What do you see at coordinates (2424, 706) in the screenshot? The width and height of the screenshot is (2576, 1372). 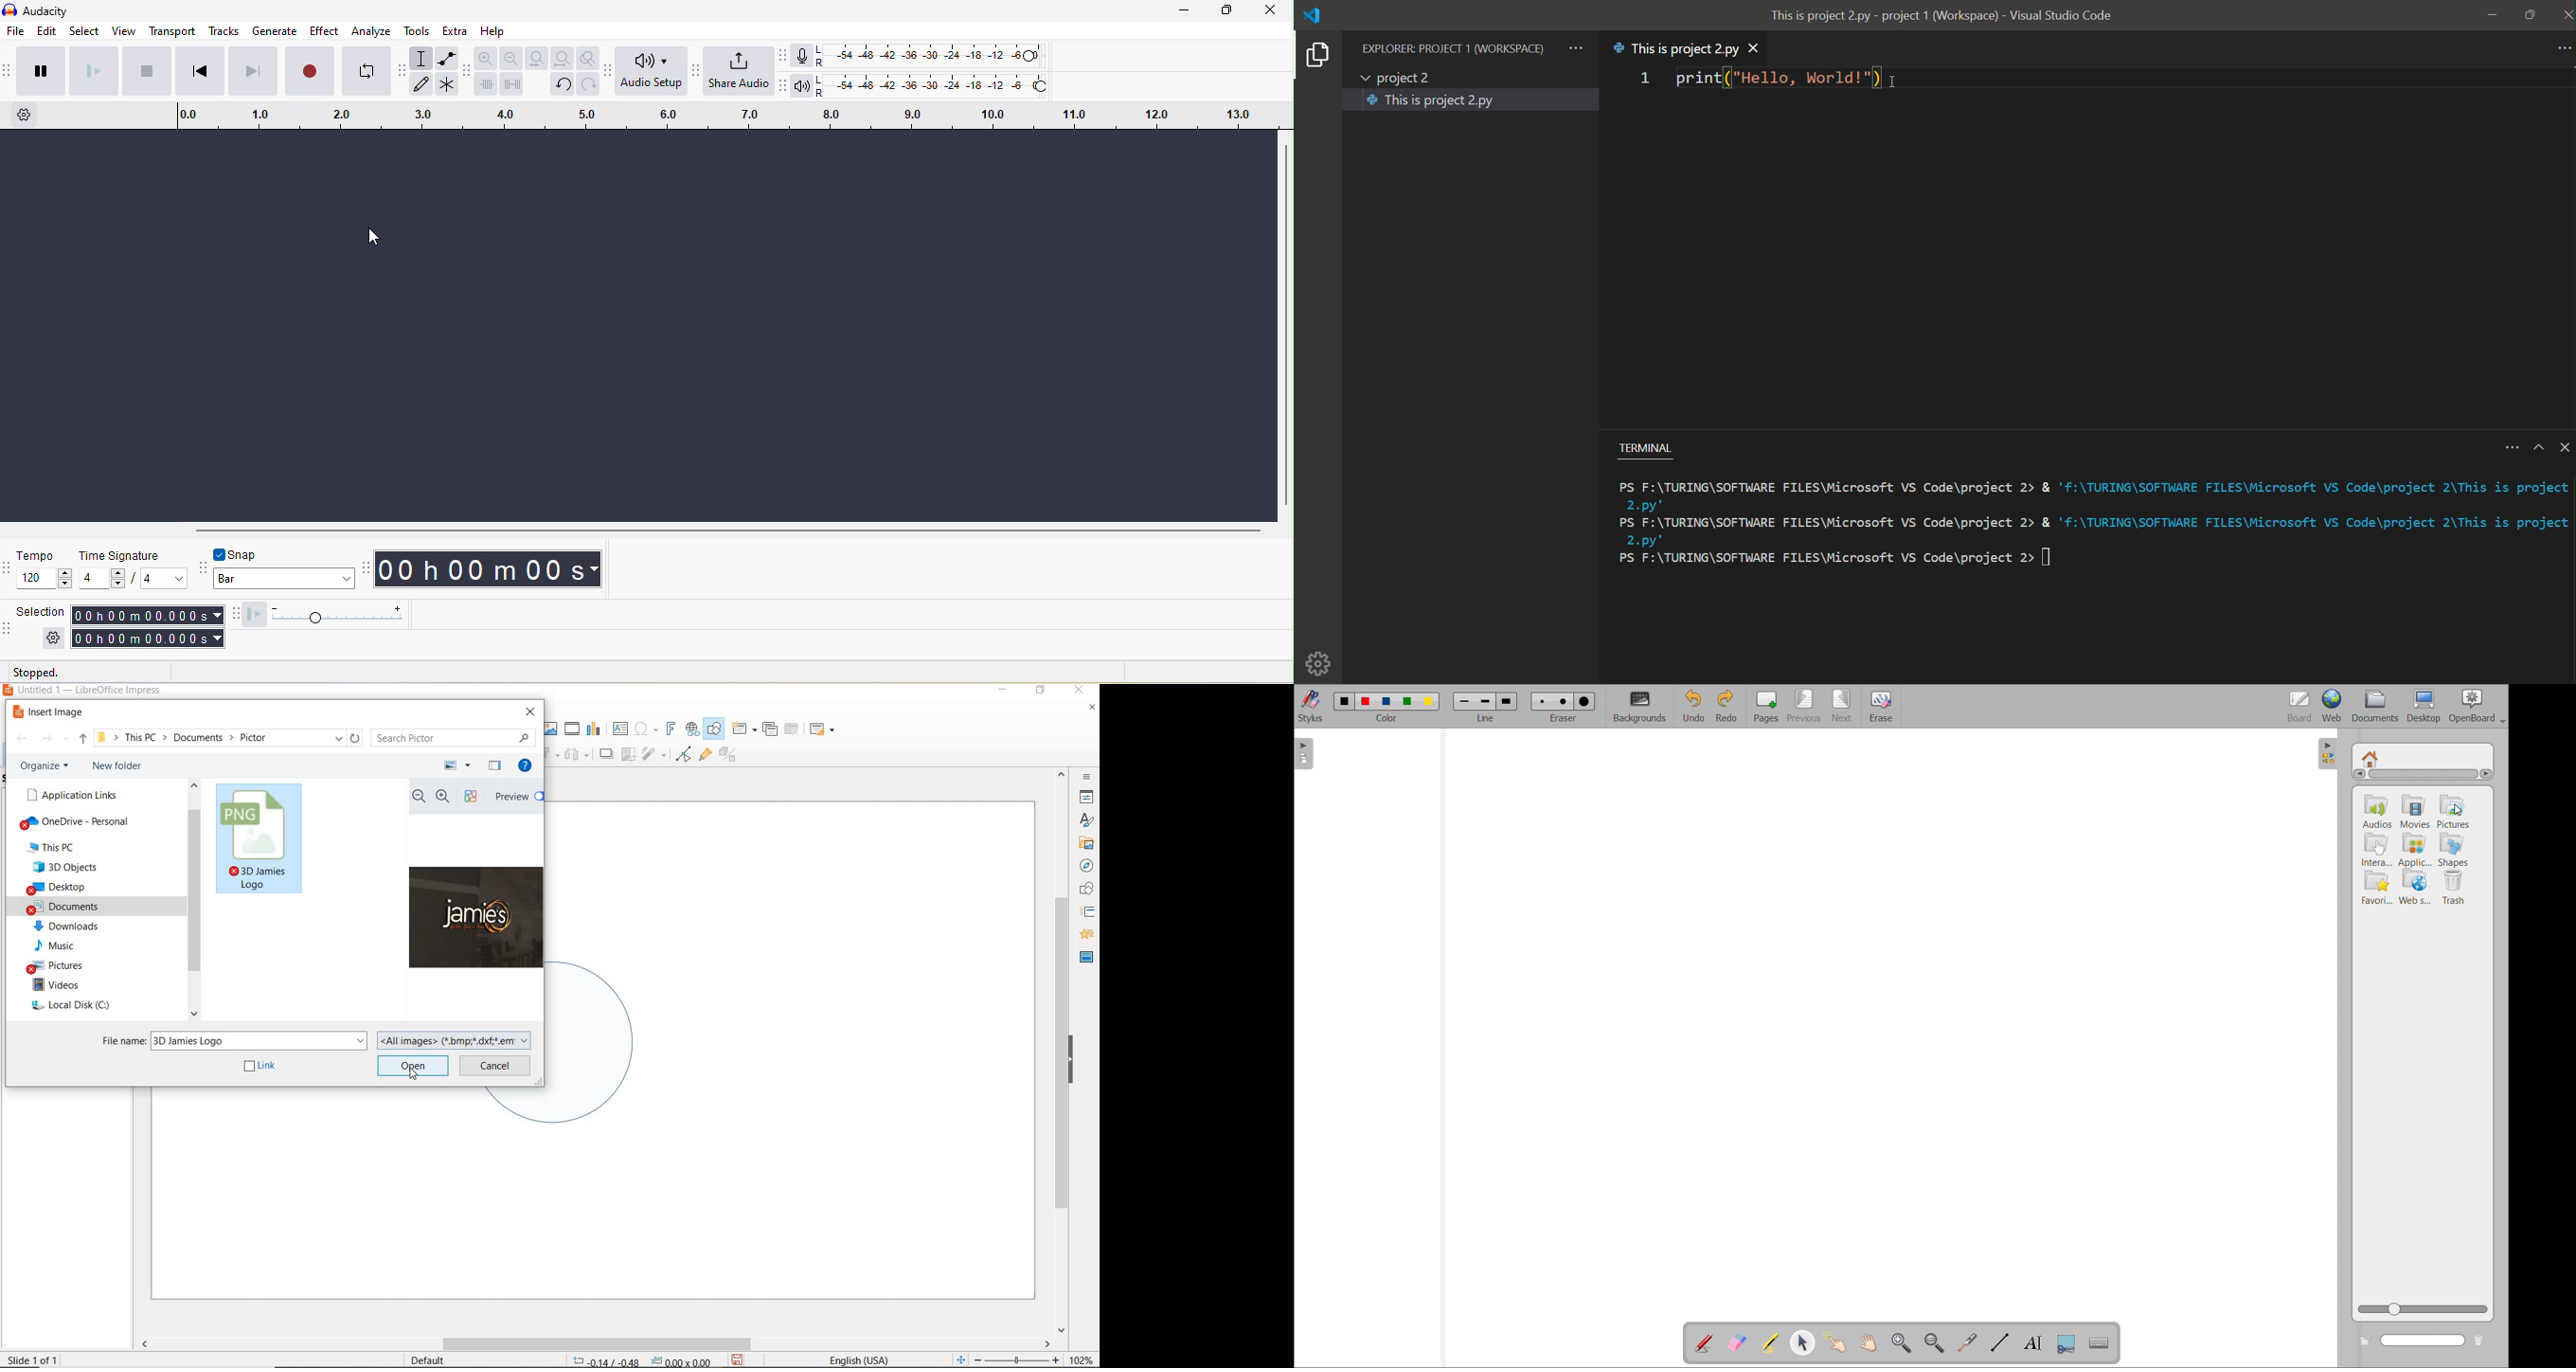 I see `desktop` at bounding box center [2424, 706].